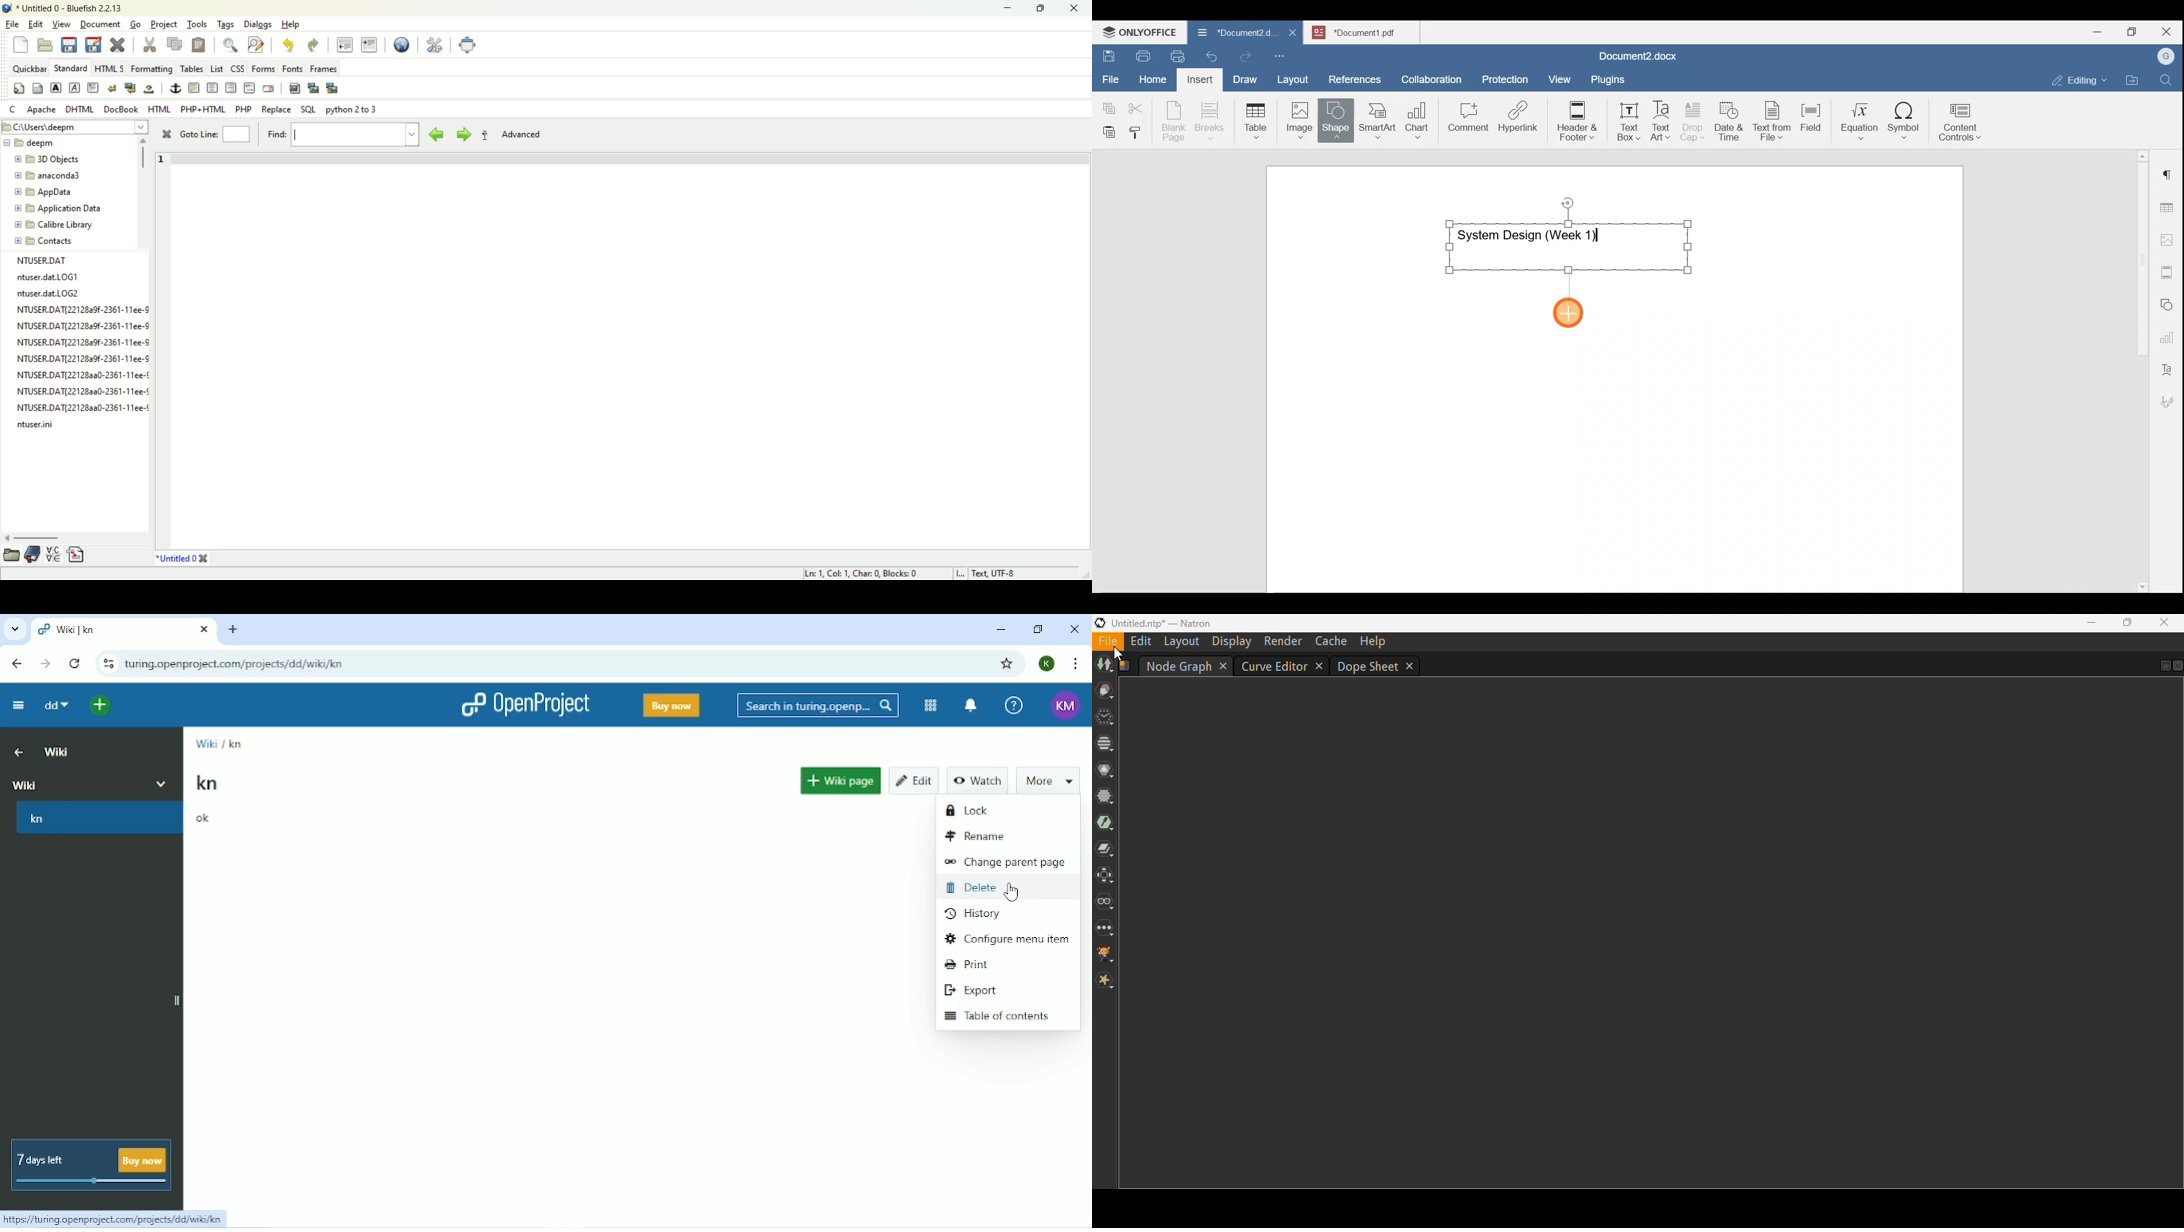  Describe the element at coordinates (265, 69) in the screenshot. I see `forms` at that location.